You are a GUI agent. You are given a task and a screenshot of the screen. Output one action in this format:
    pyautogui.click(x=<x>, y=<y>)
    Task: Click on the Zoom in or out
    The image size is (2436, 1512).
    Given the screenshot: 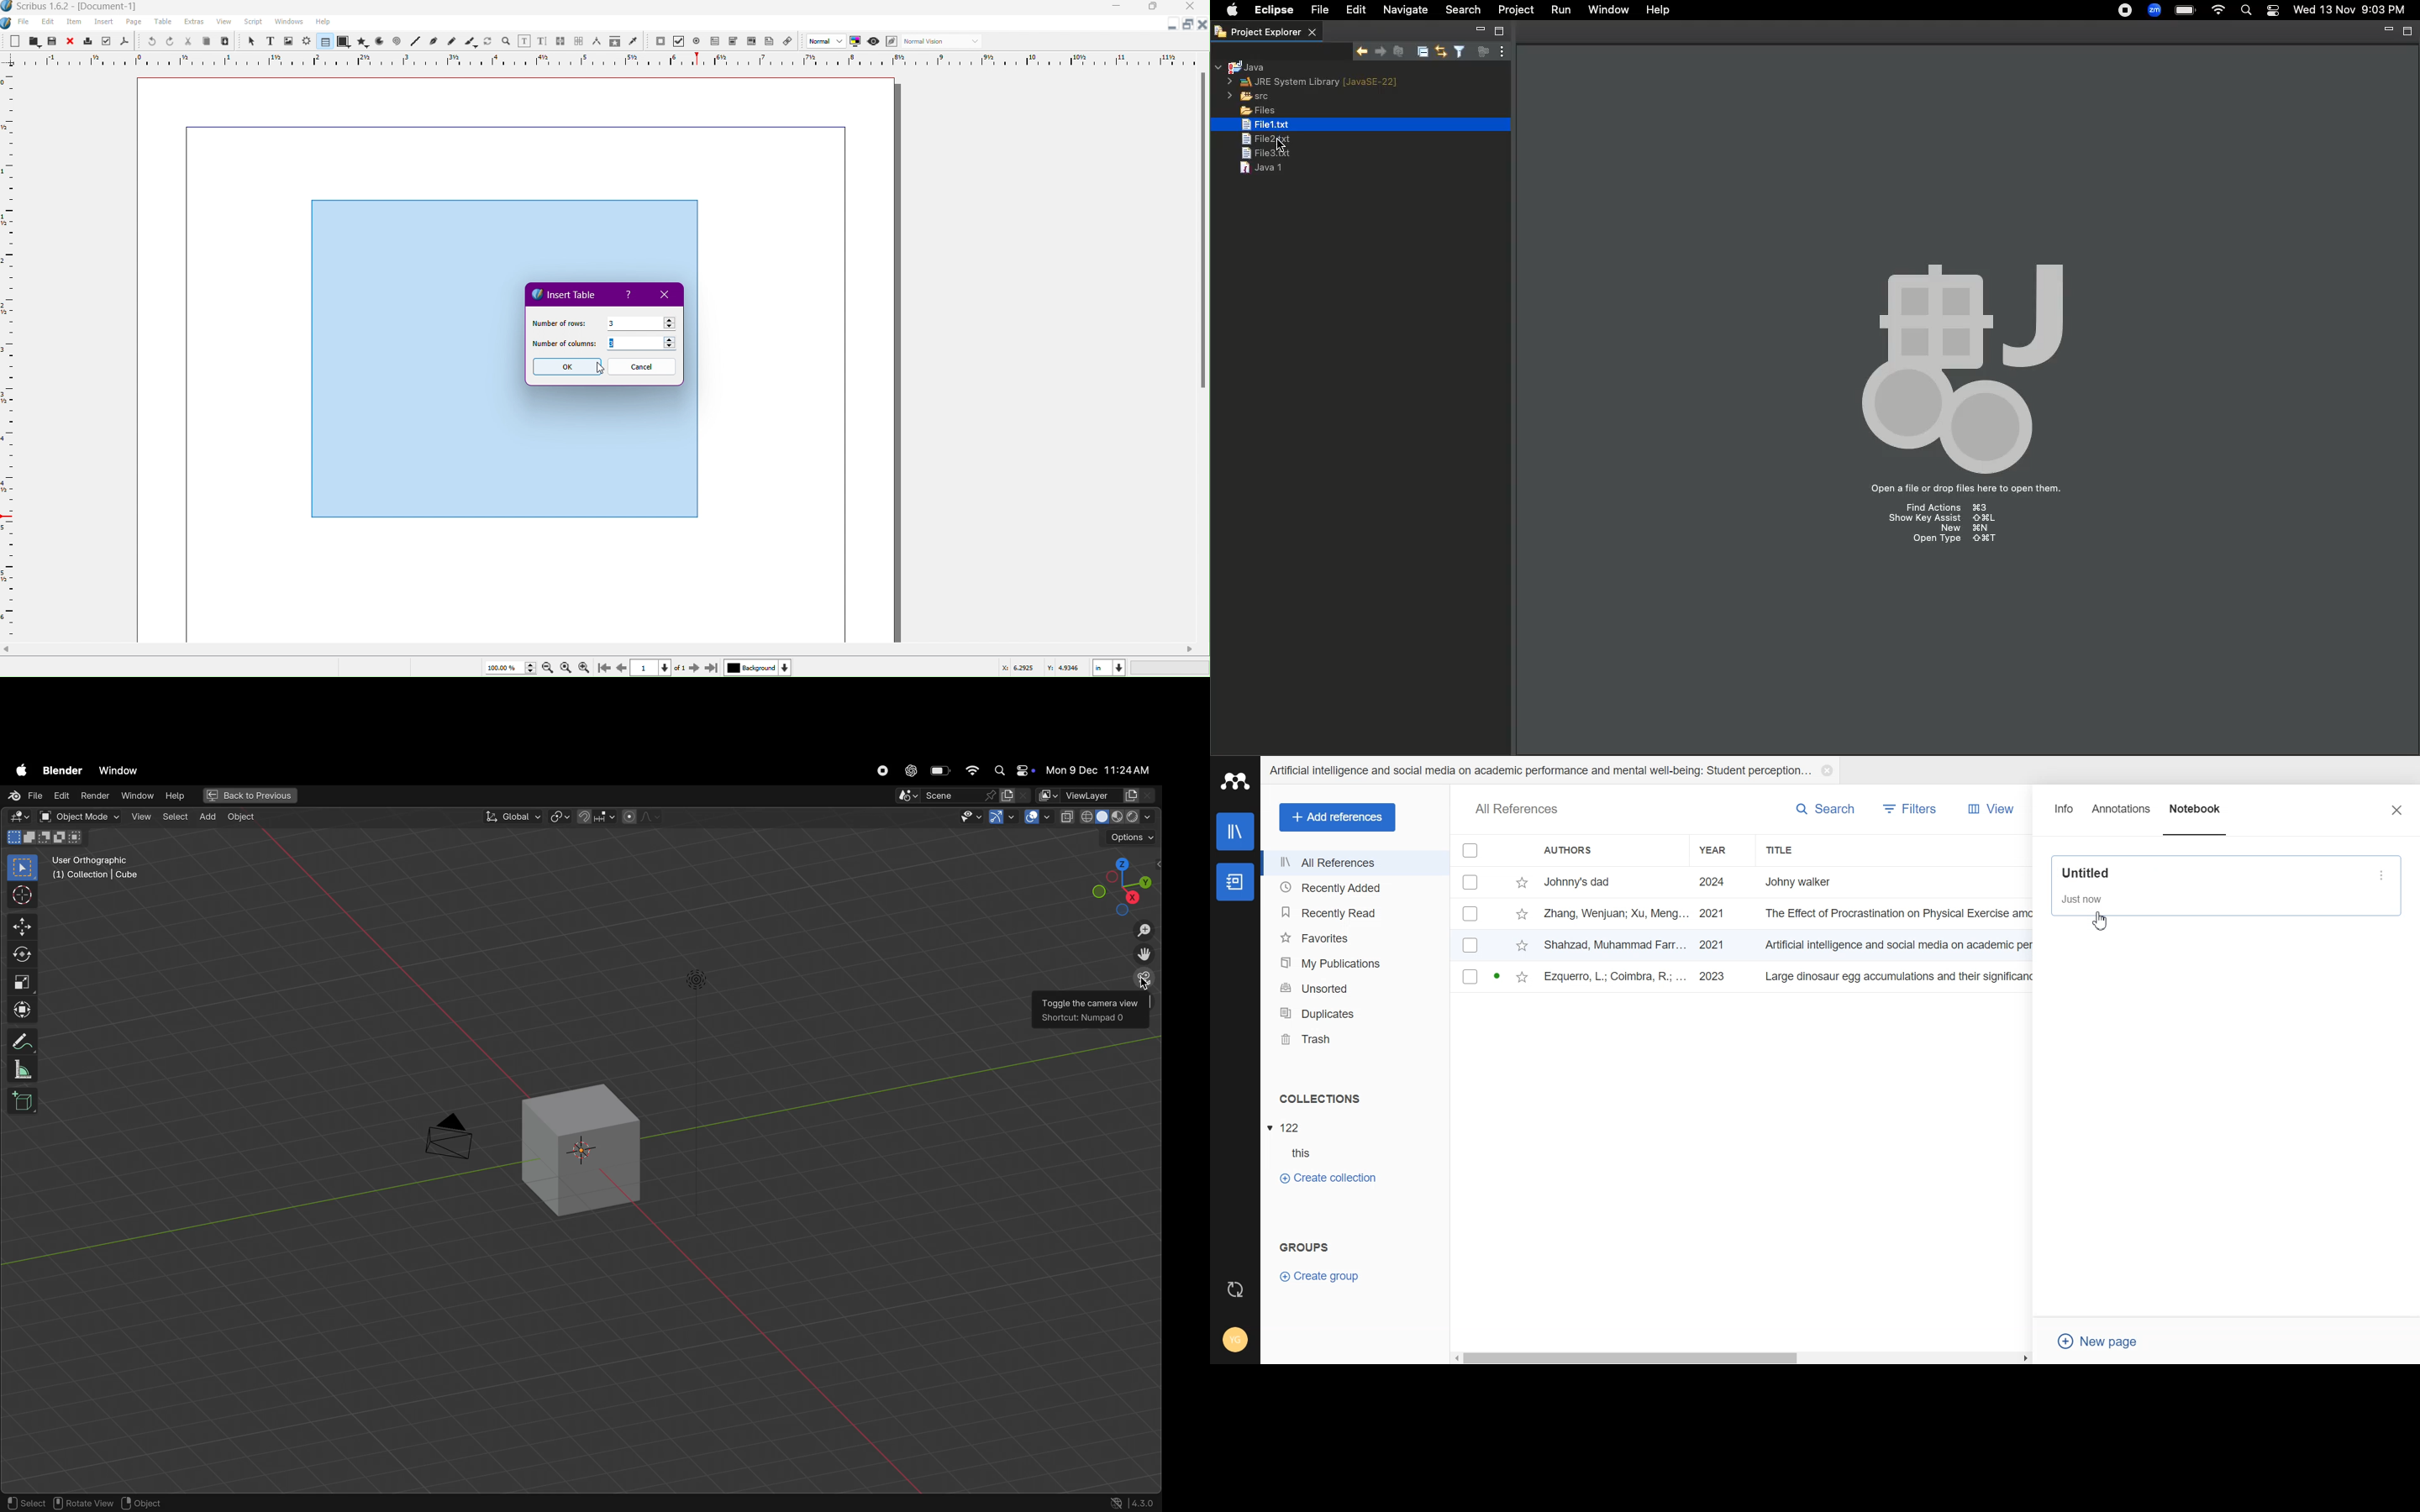 What is the action you would take?
    pyautogui.click(x=506, y=40)
    